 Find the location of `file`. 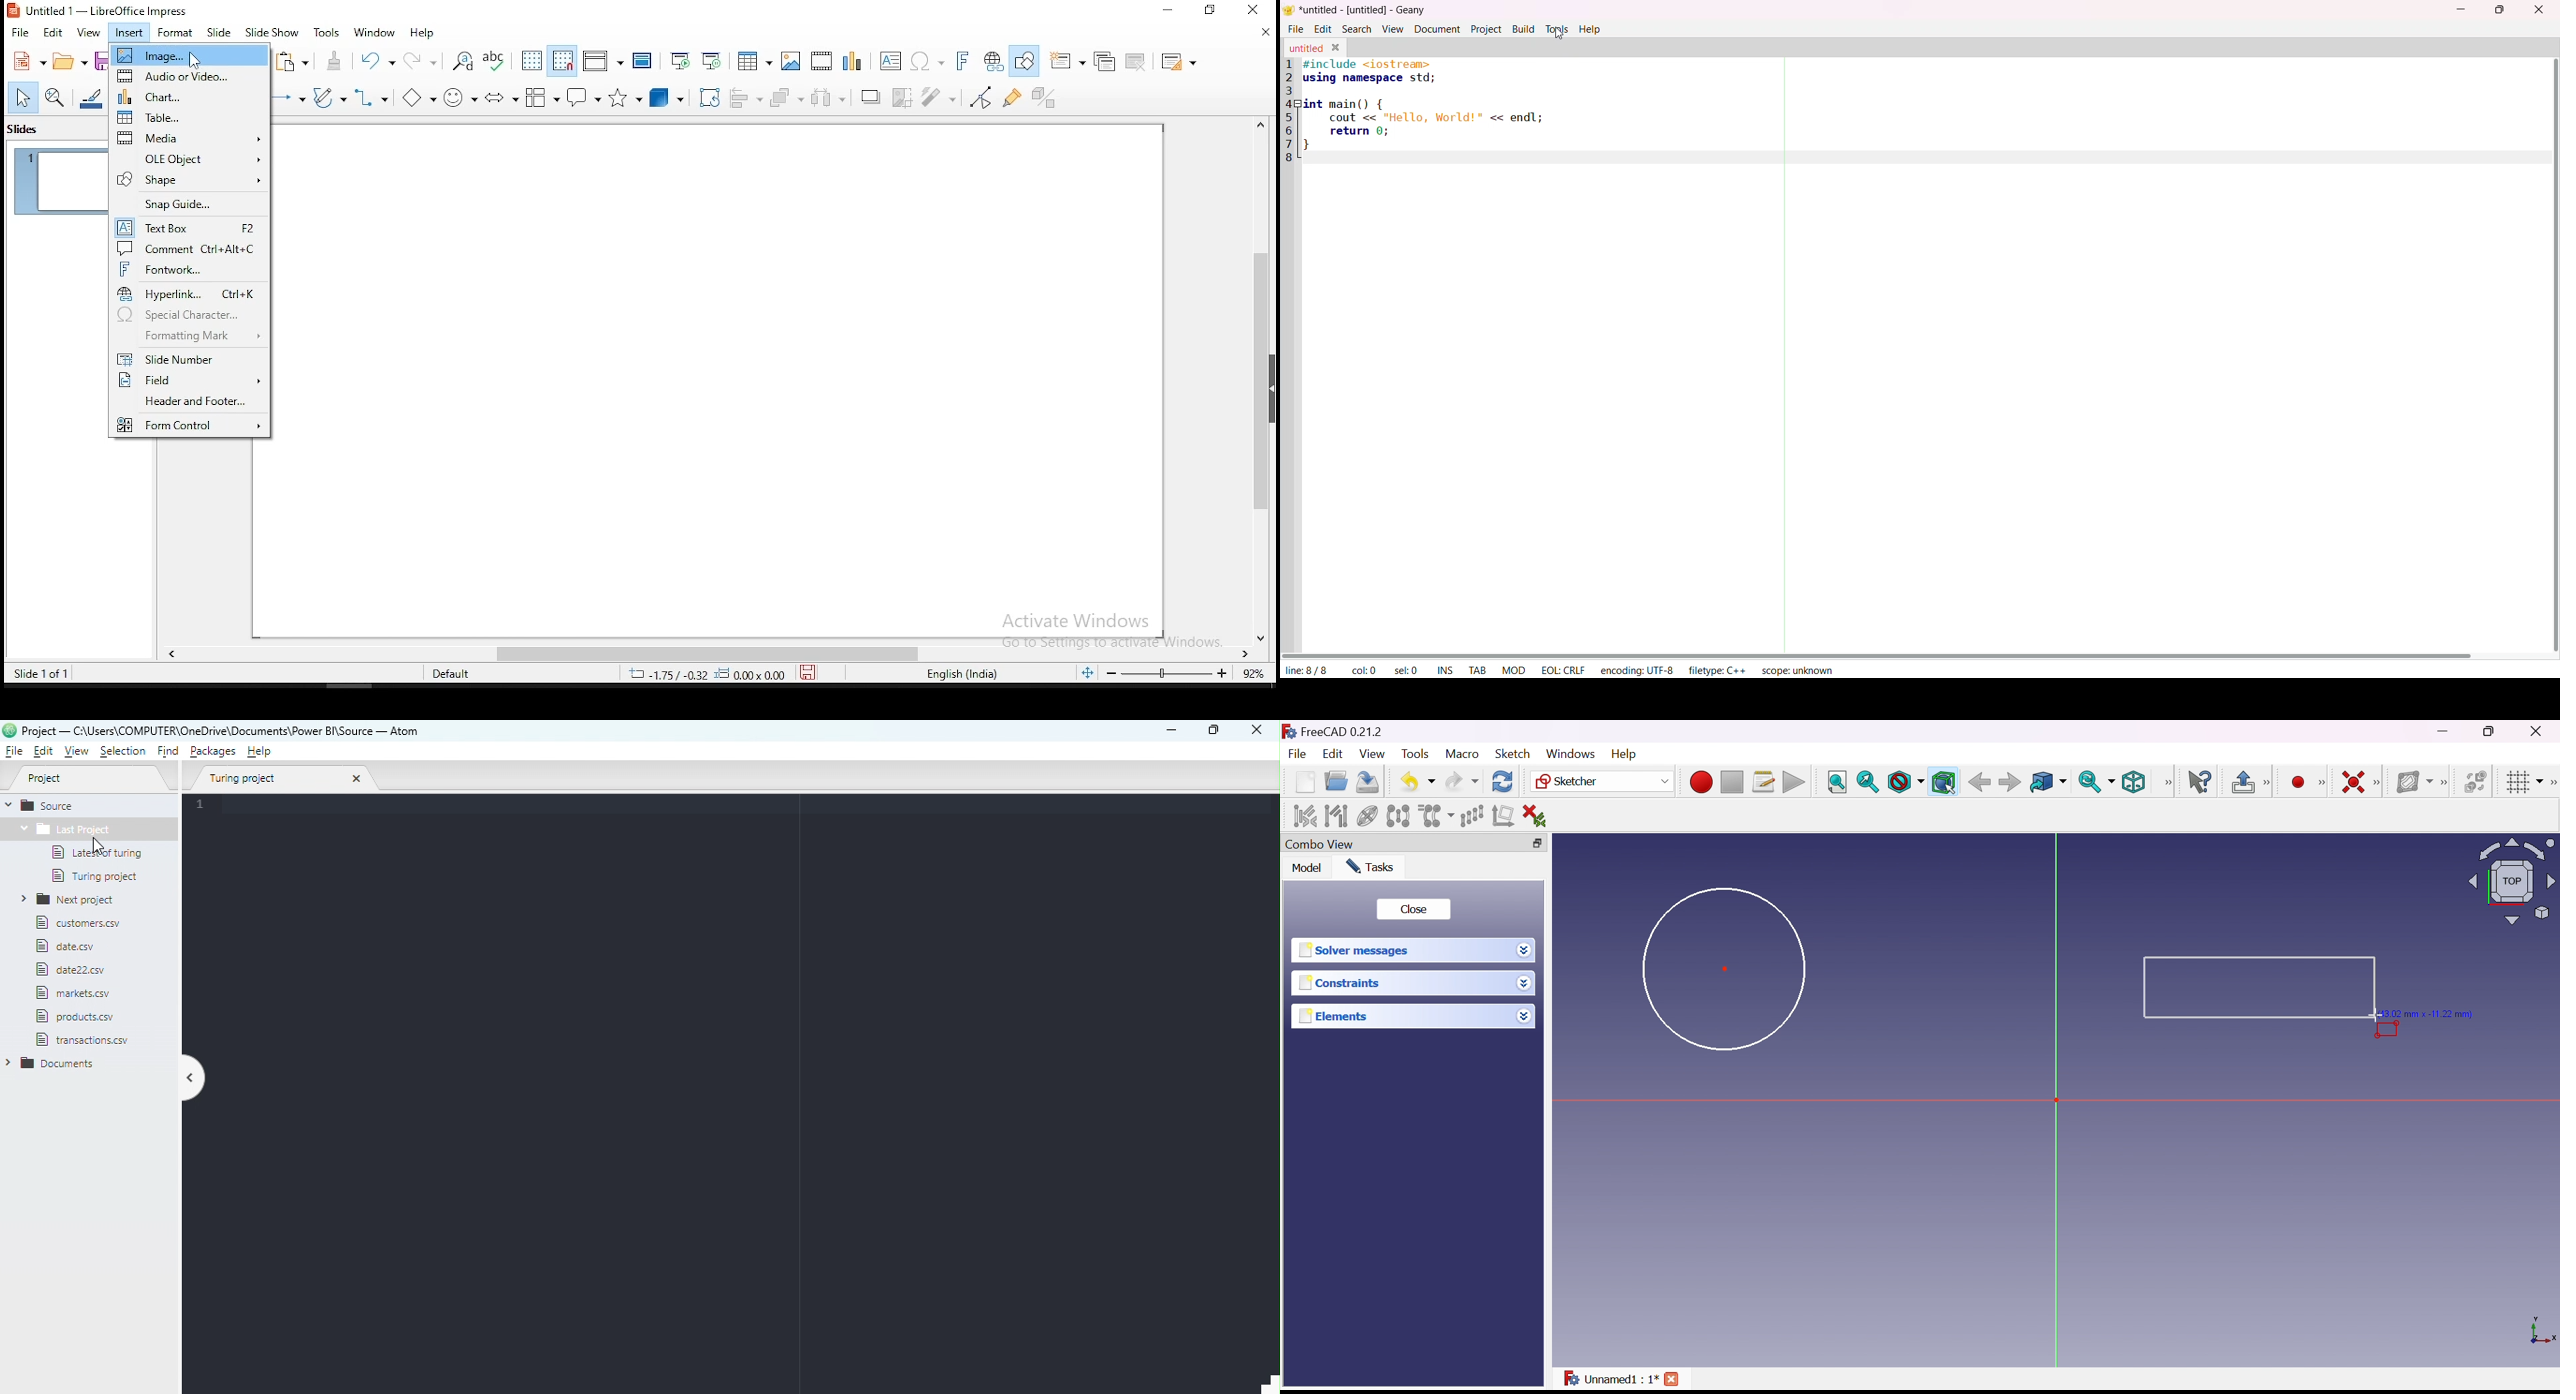

file is located at coordinates (86, 1038).